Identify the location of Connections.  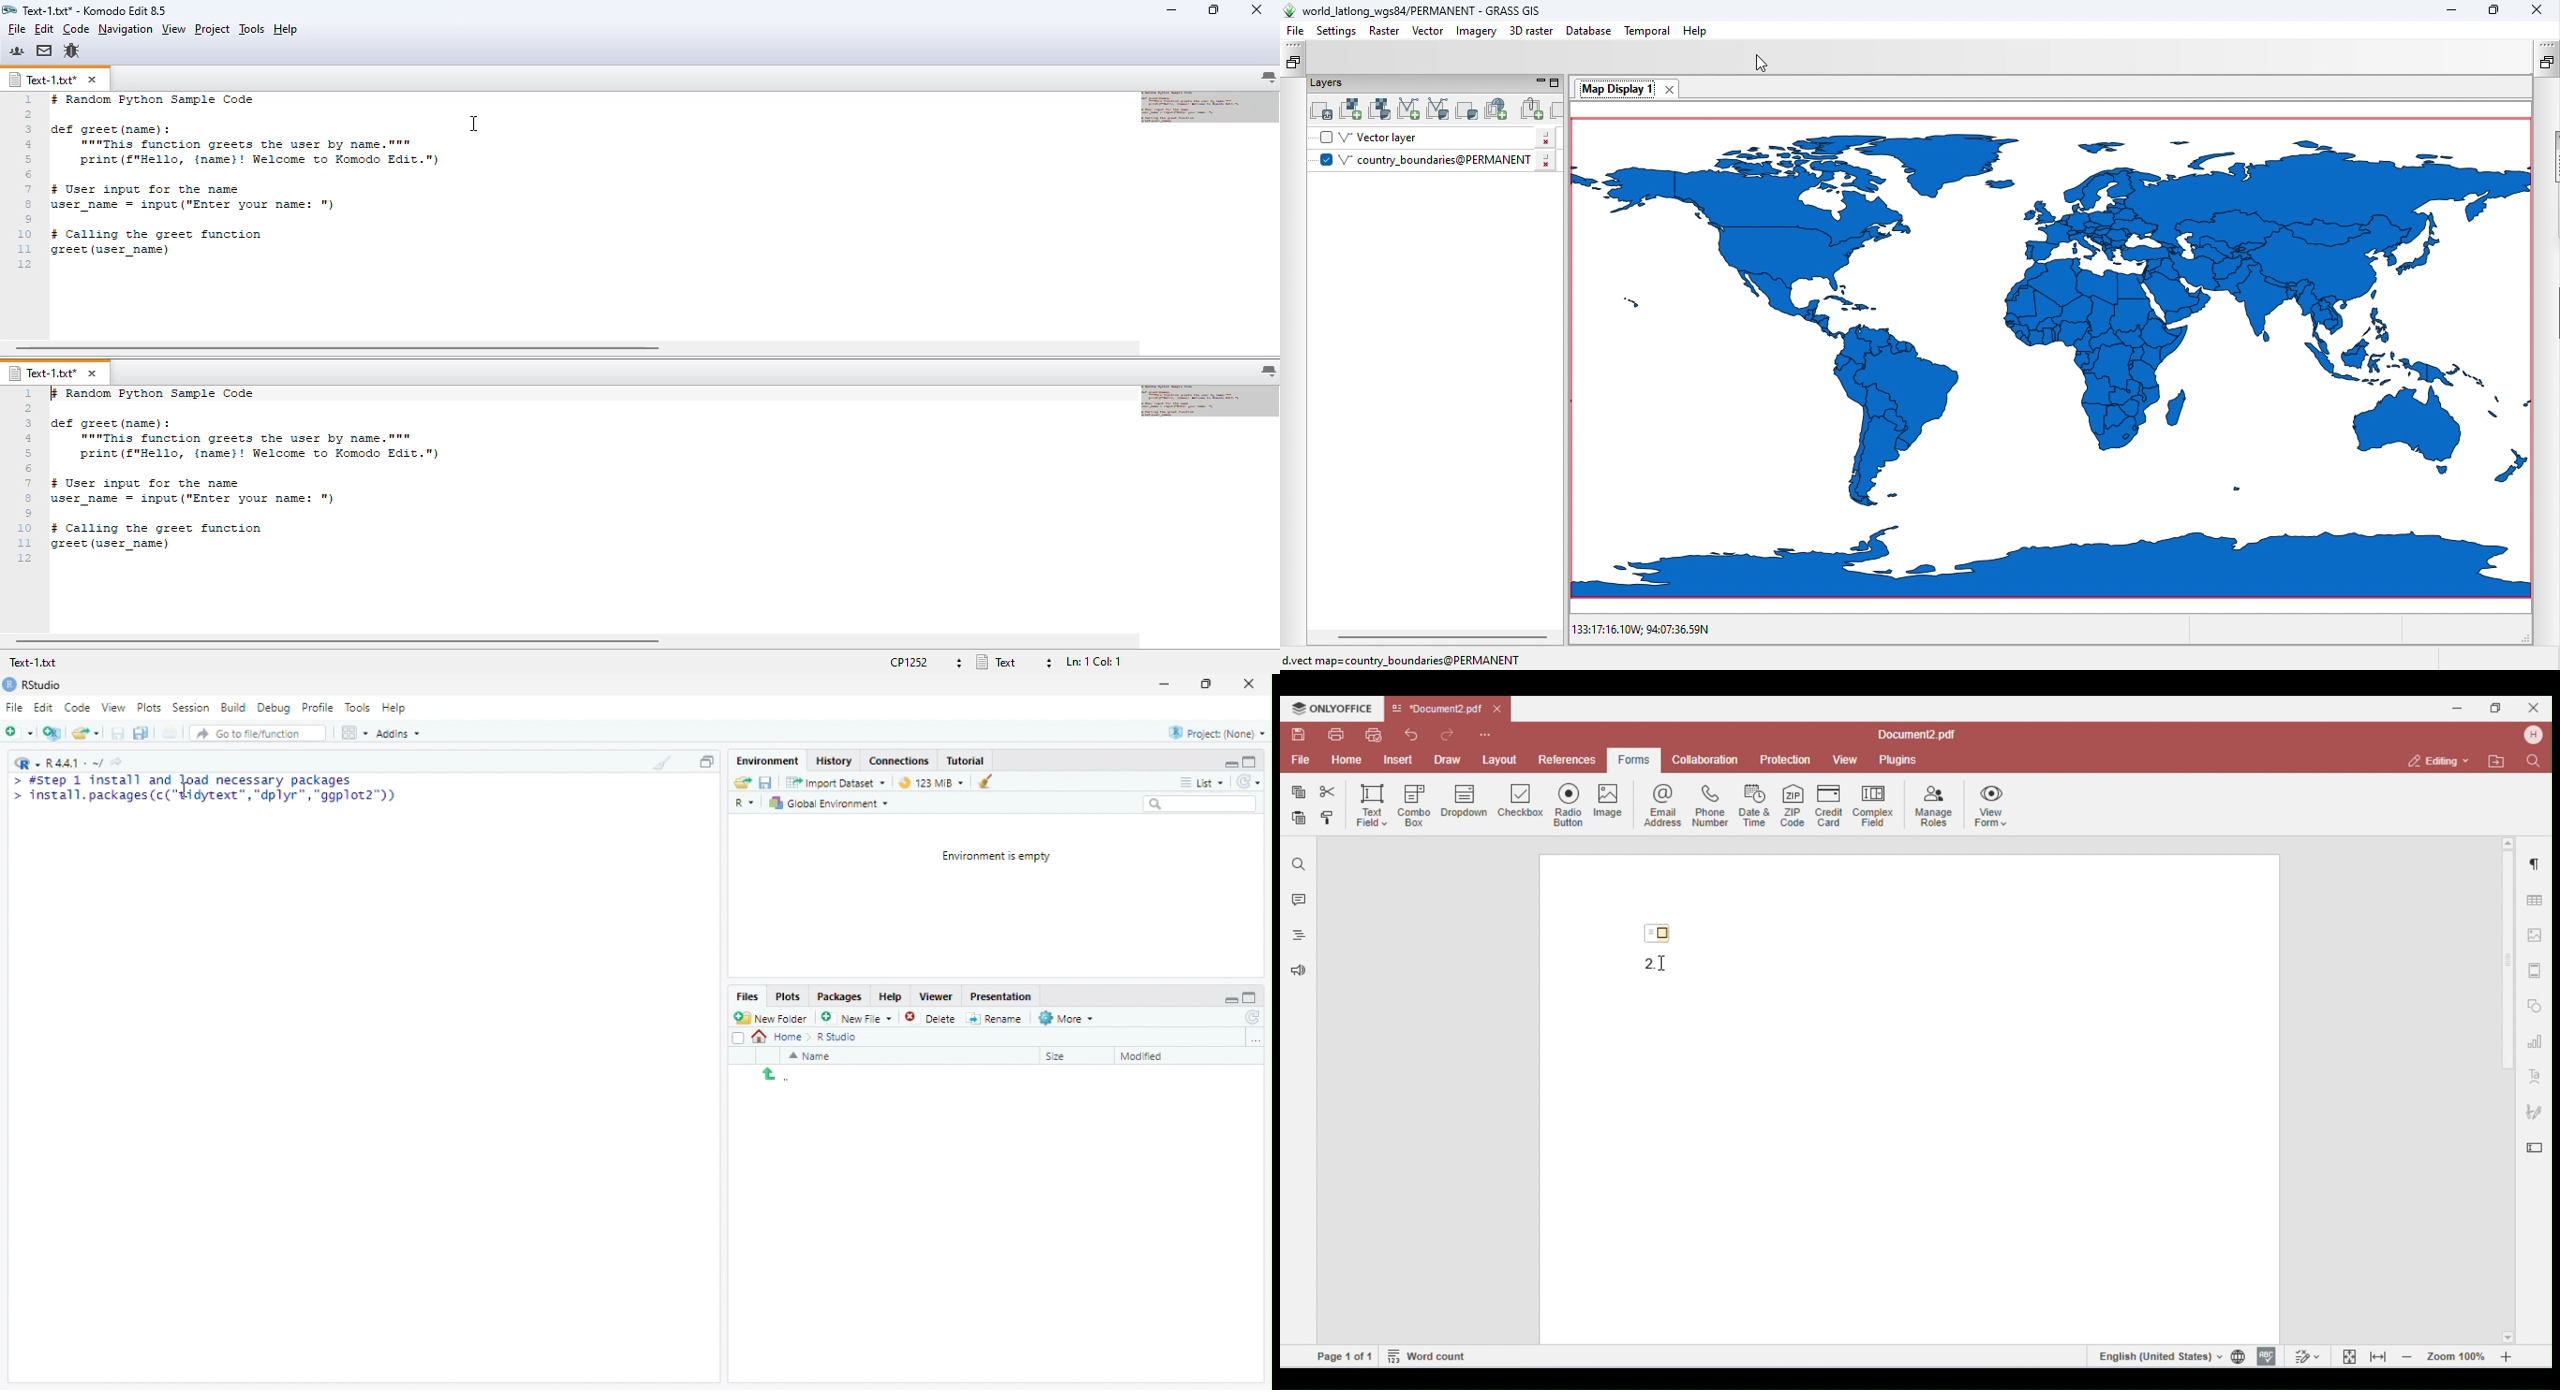
(900, 760).